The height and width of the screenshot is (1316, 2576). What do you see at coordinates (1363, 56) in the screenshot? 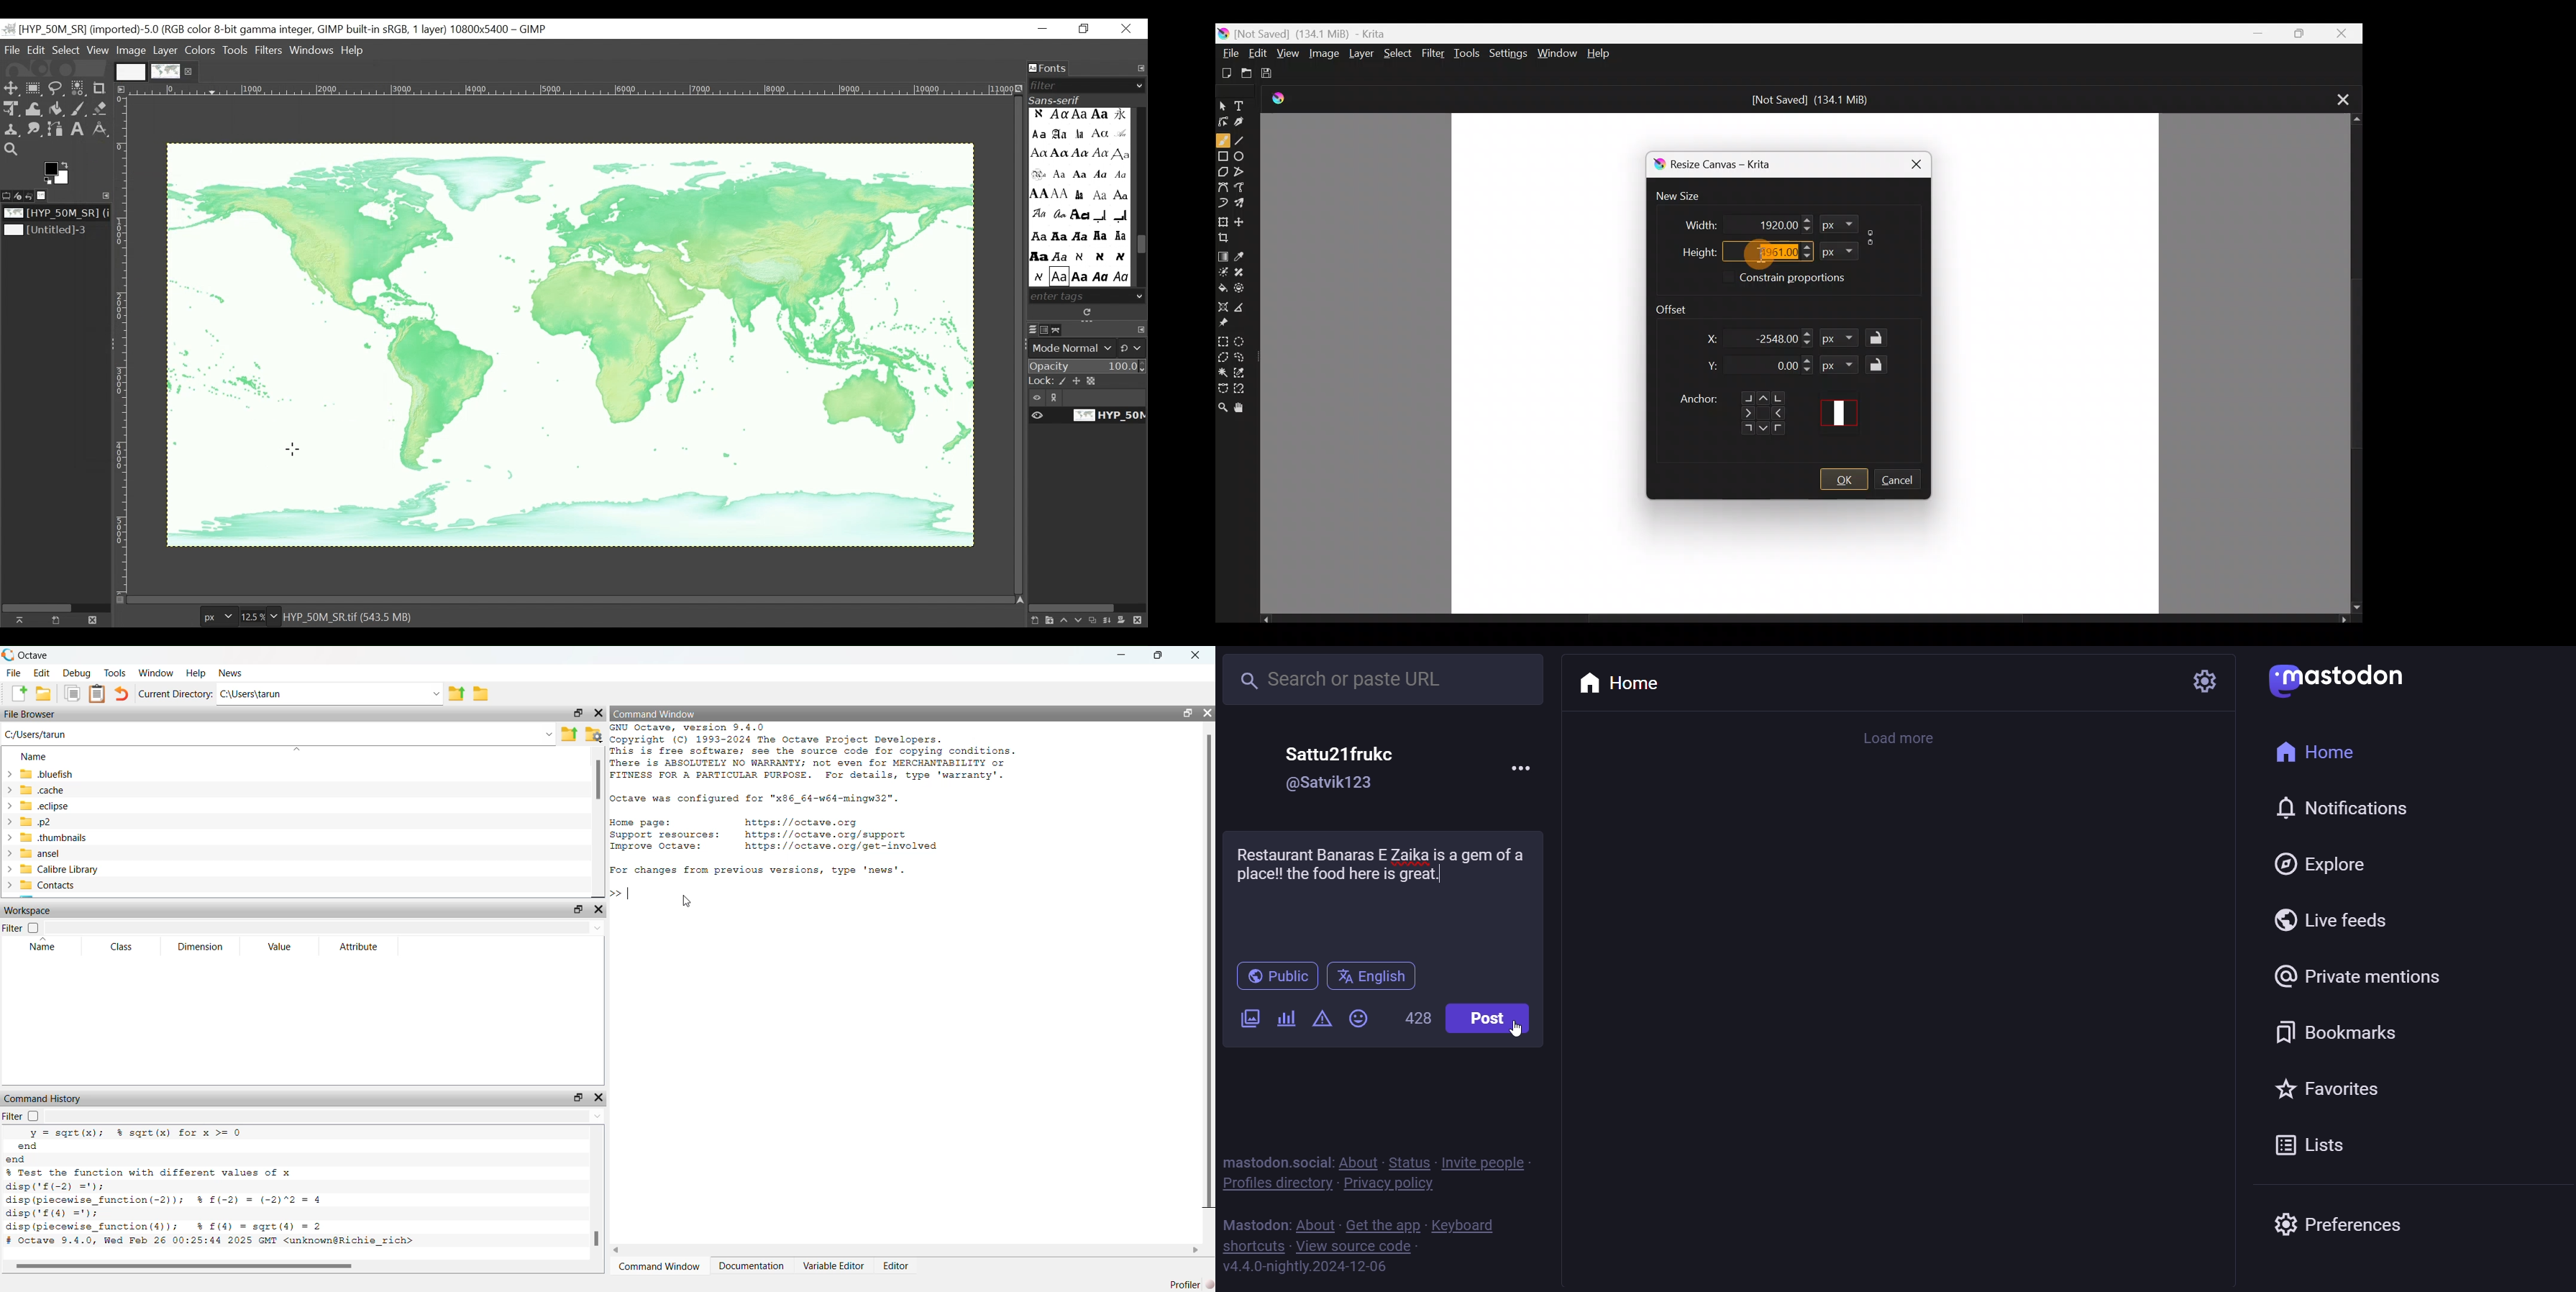
I see `Layer` at bounding box center [1363, 56].